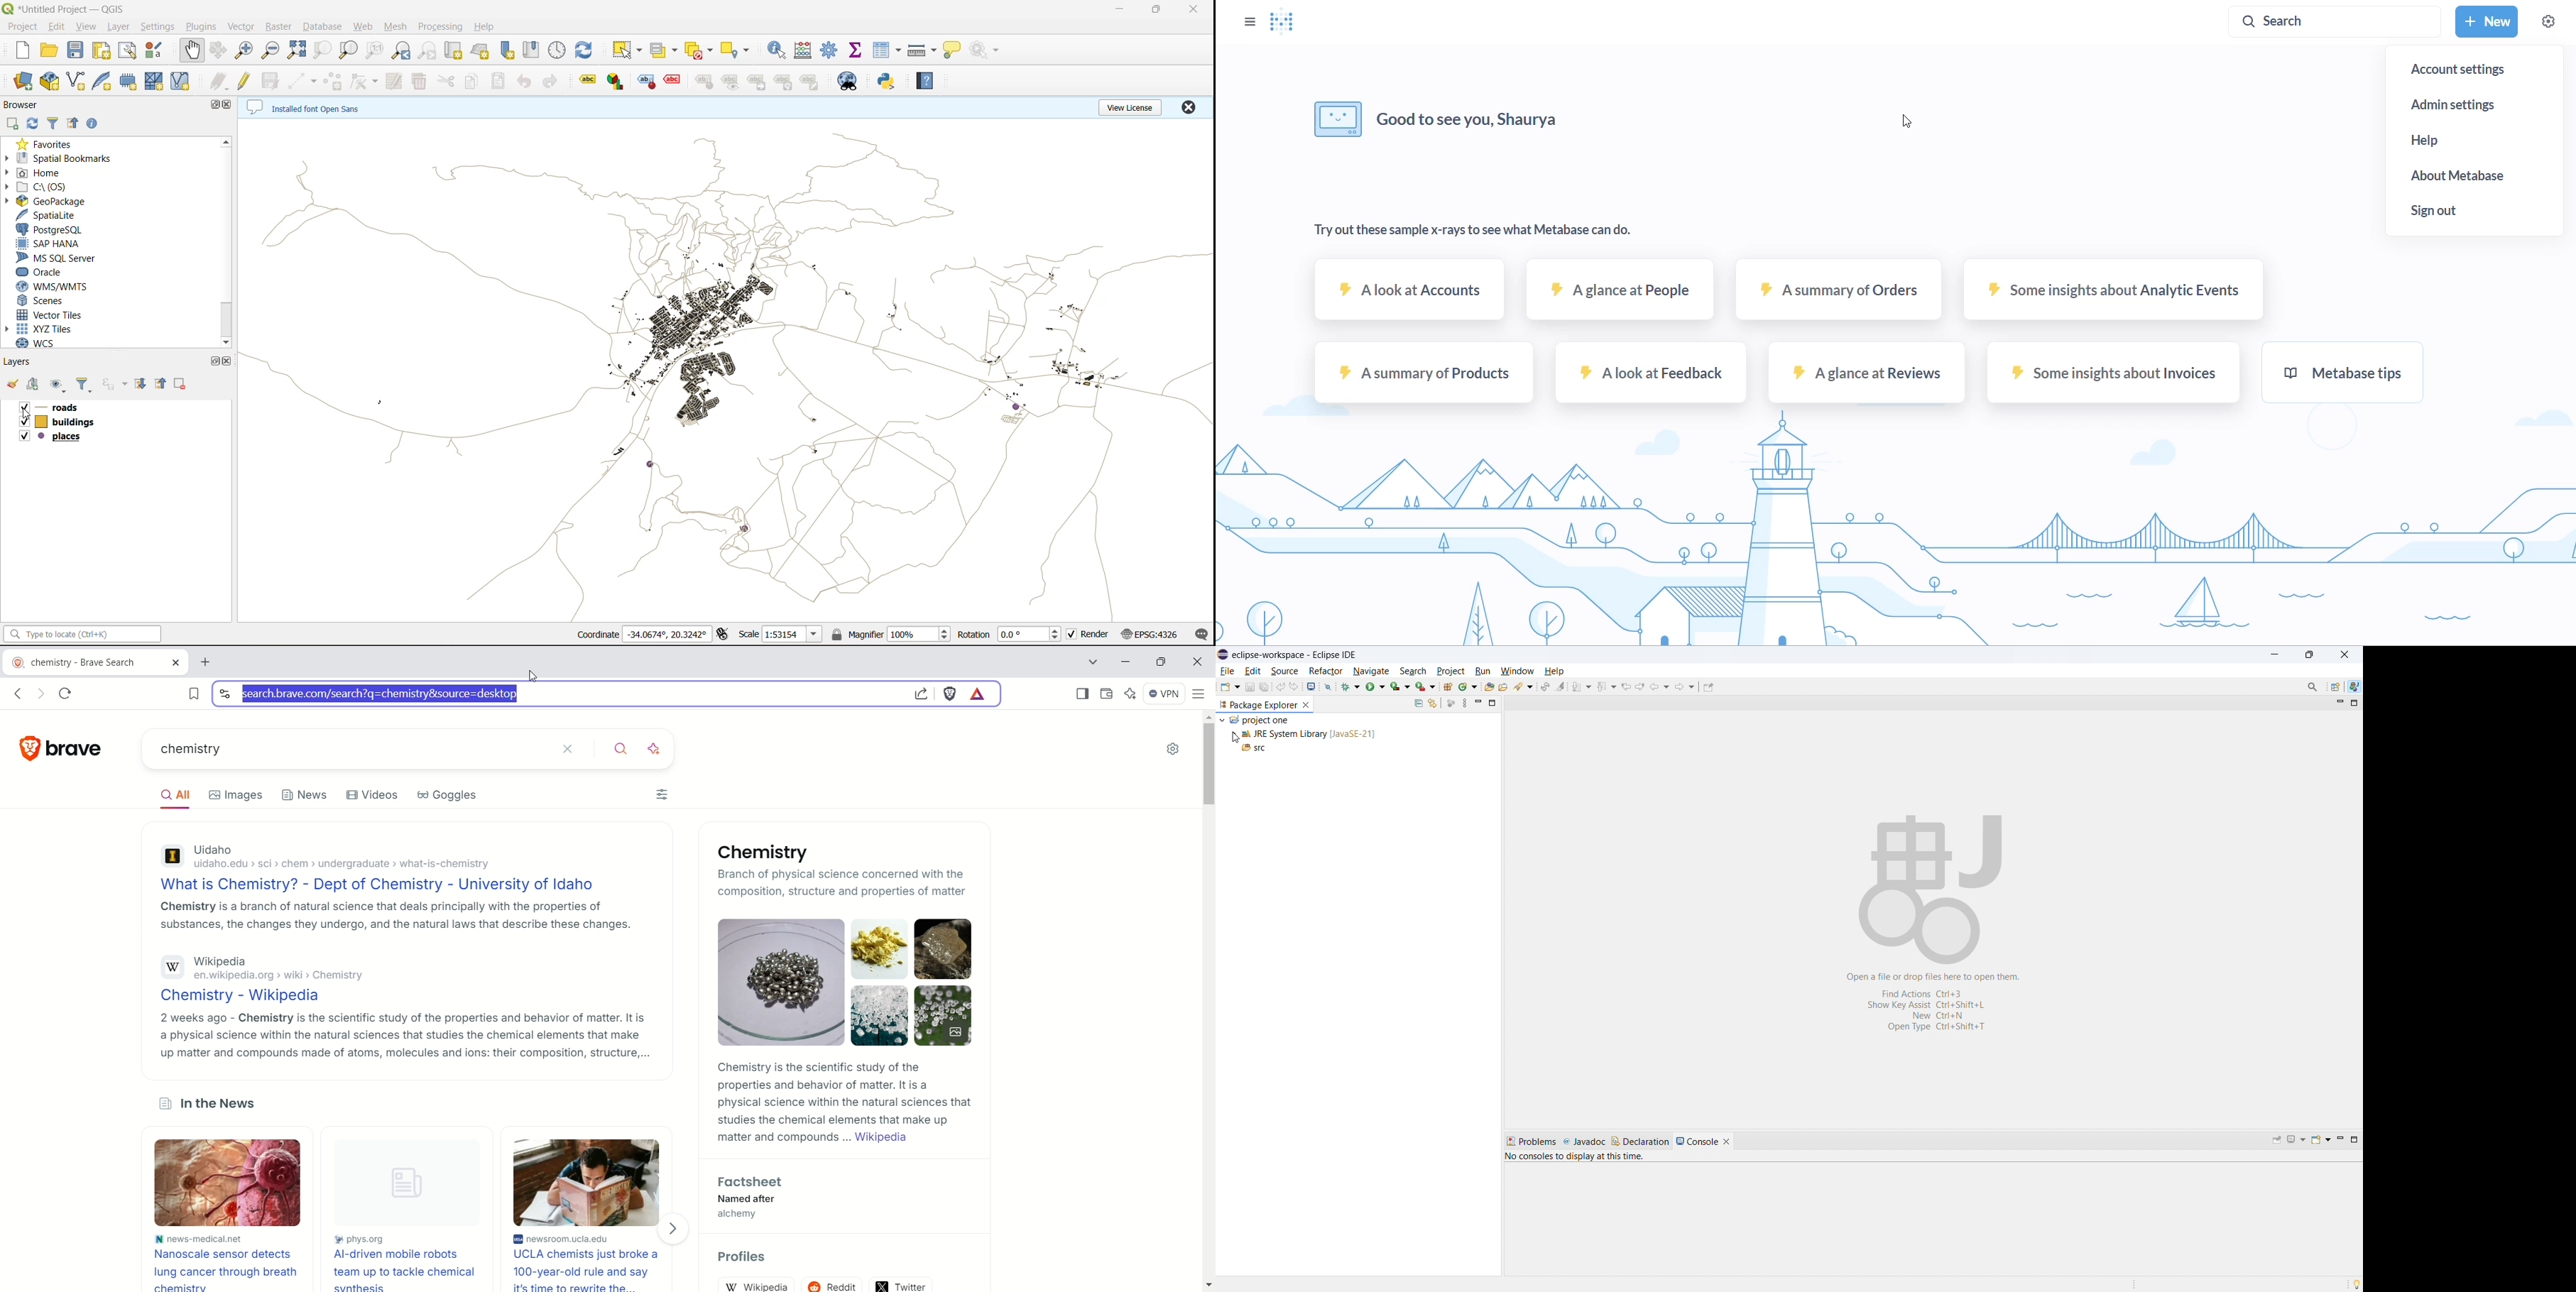 The height and width of the screenshot is (1316, 2576). Describe the element at coordinates (630, 52) in the screenshot. I see `select` at that location.